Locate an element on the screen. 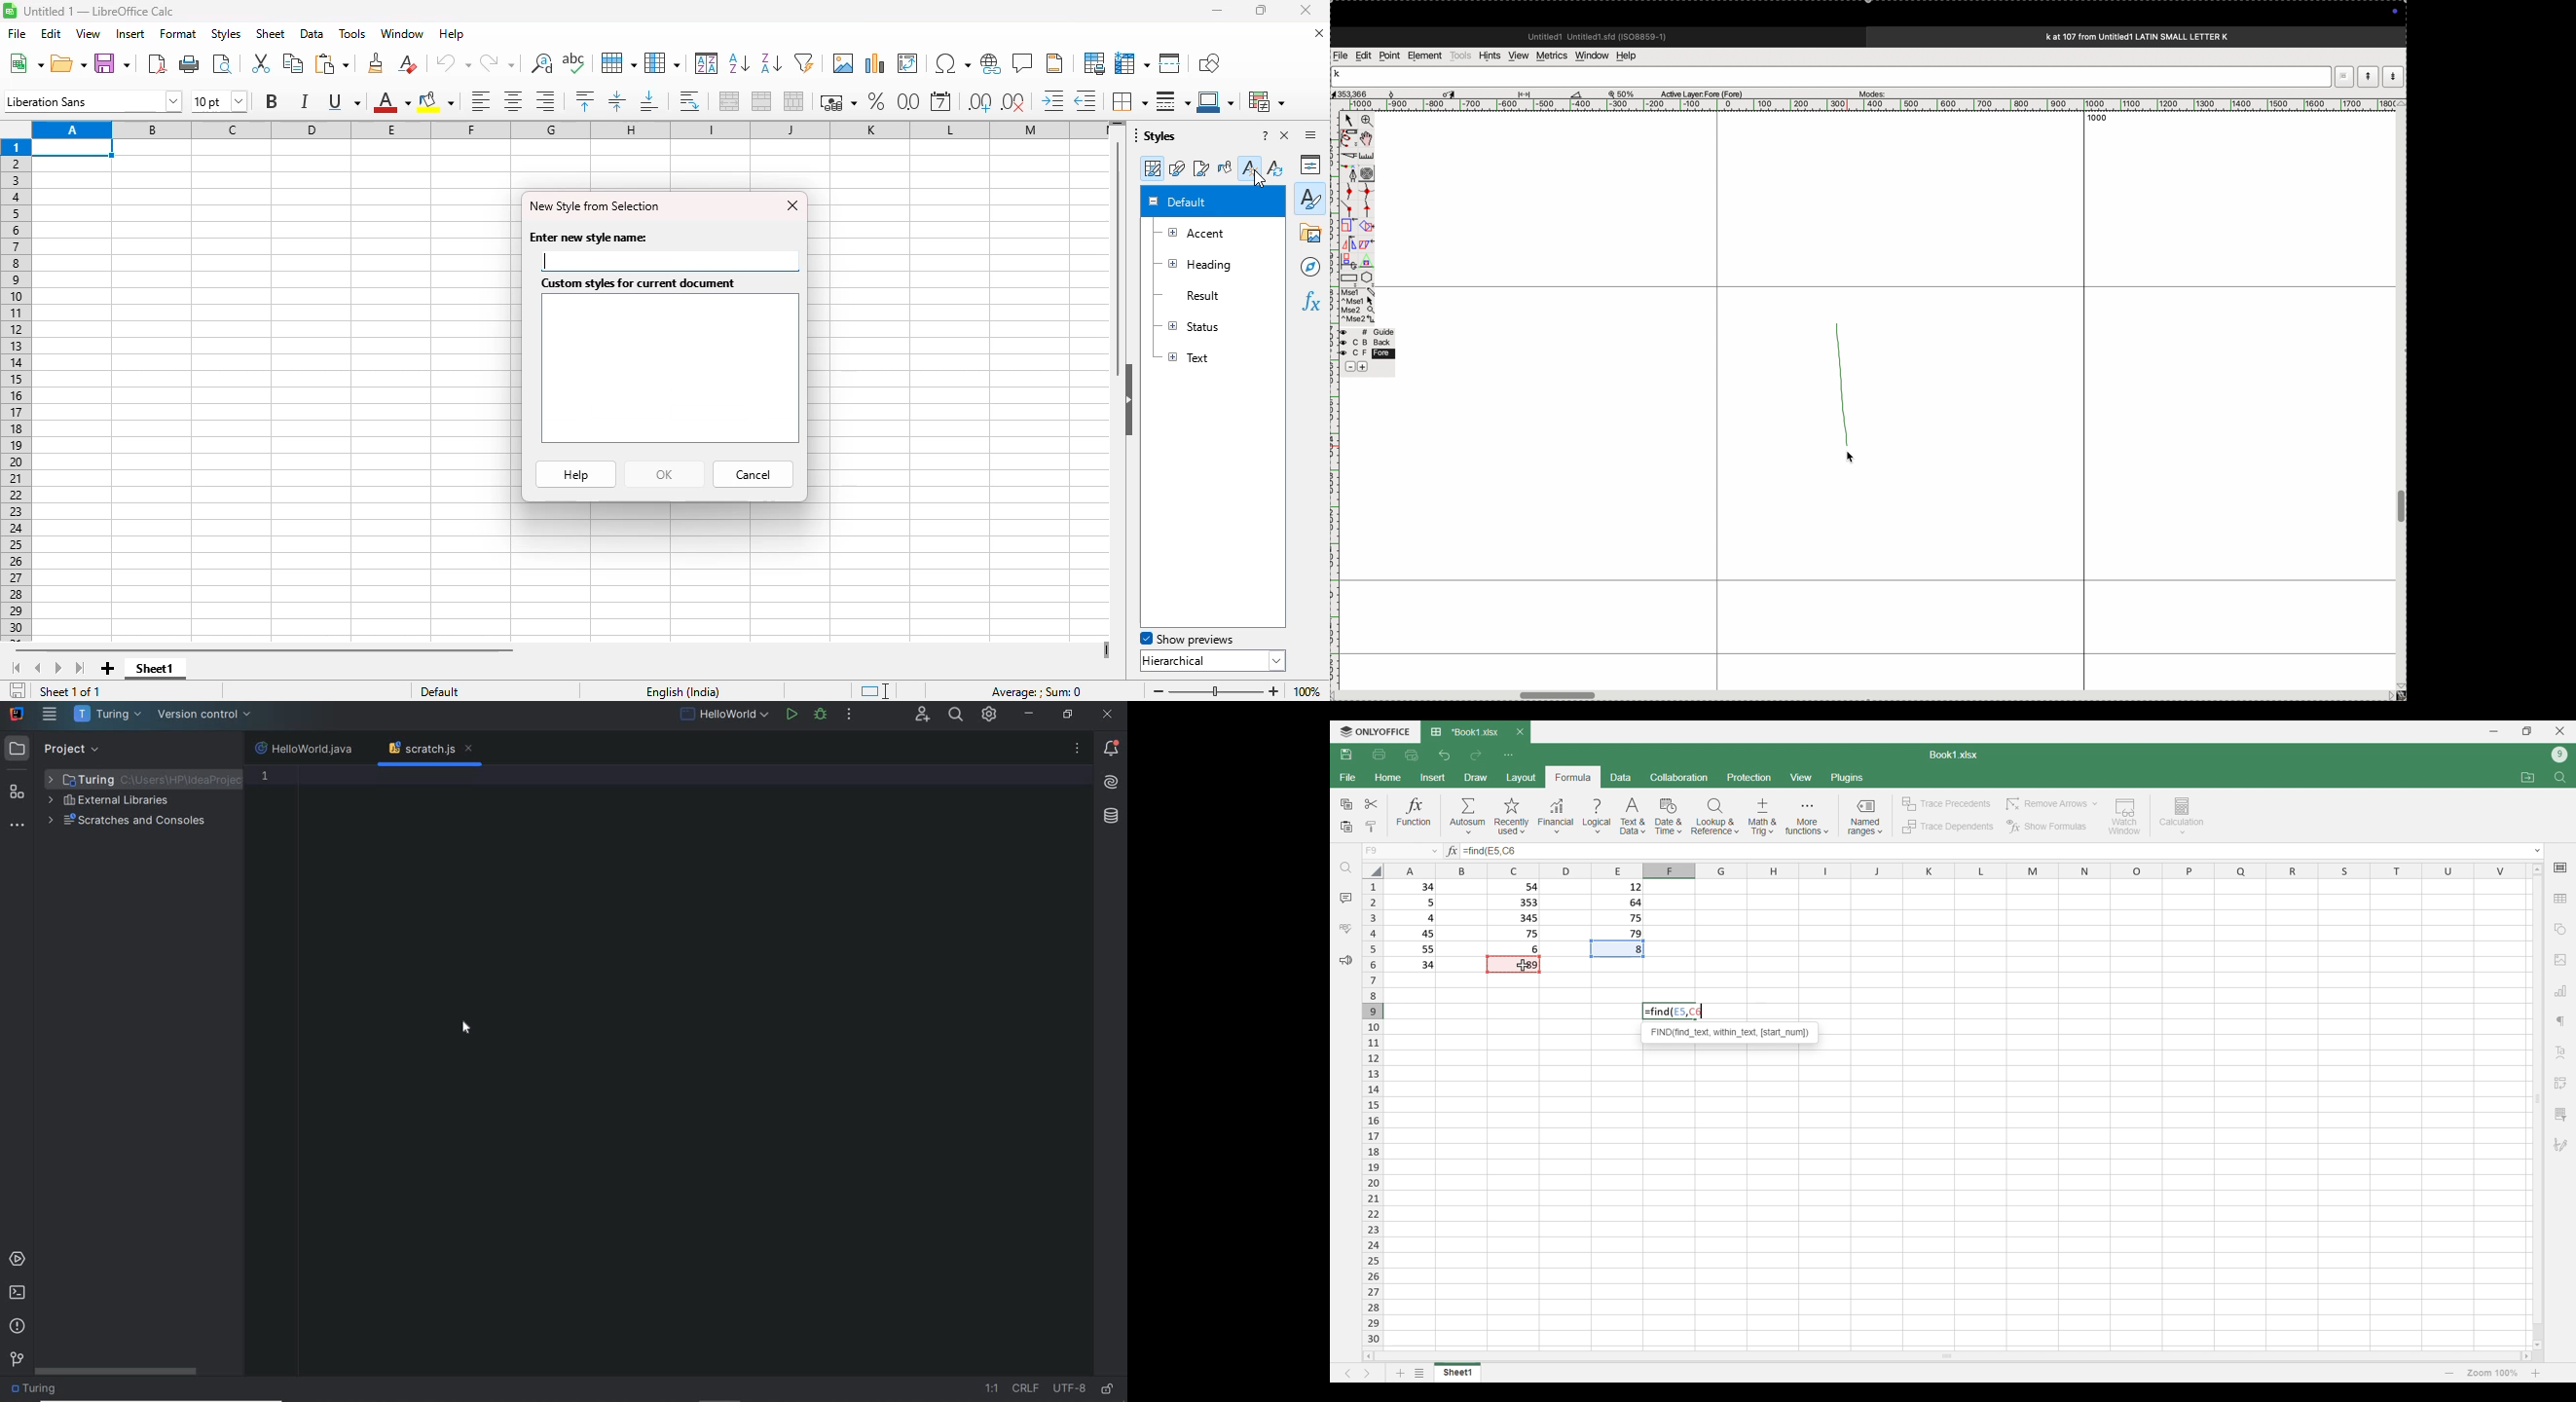 The height and width of the screenshot is (1428, 2576). scroll to previous sheet is located at coordinates (37, 669).